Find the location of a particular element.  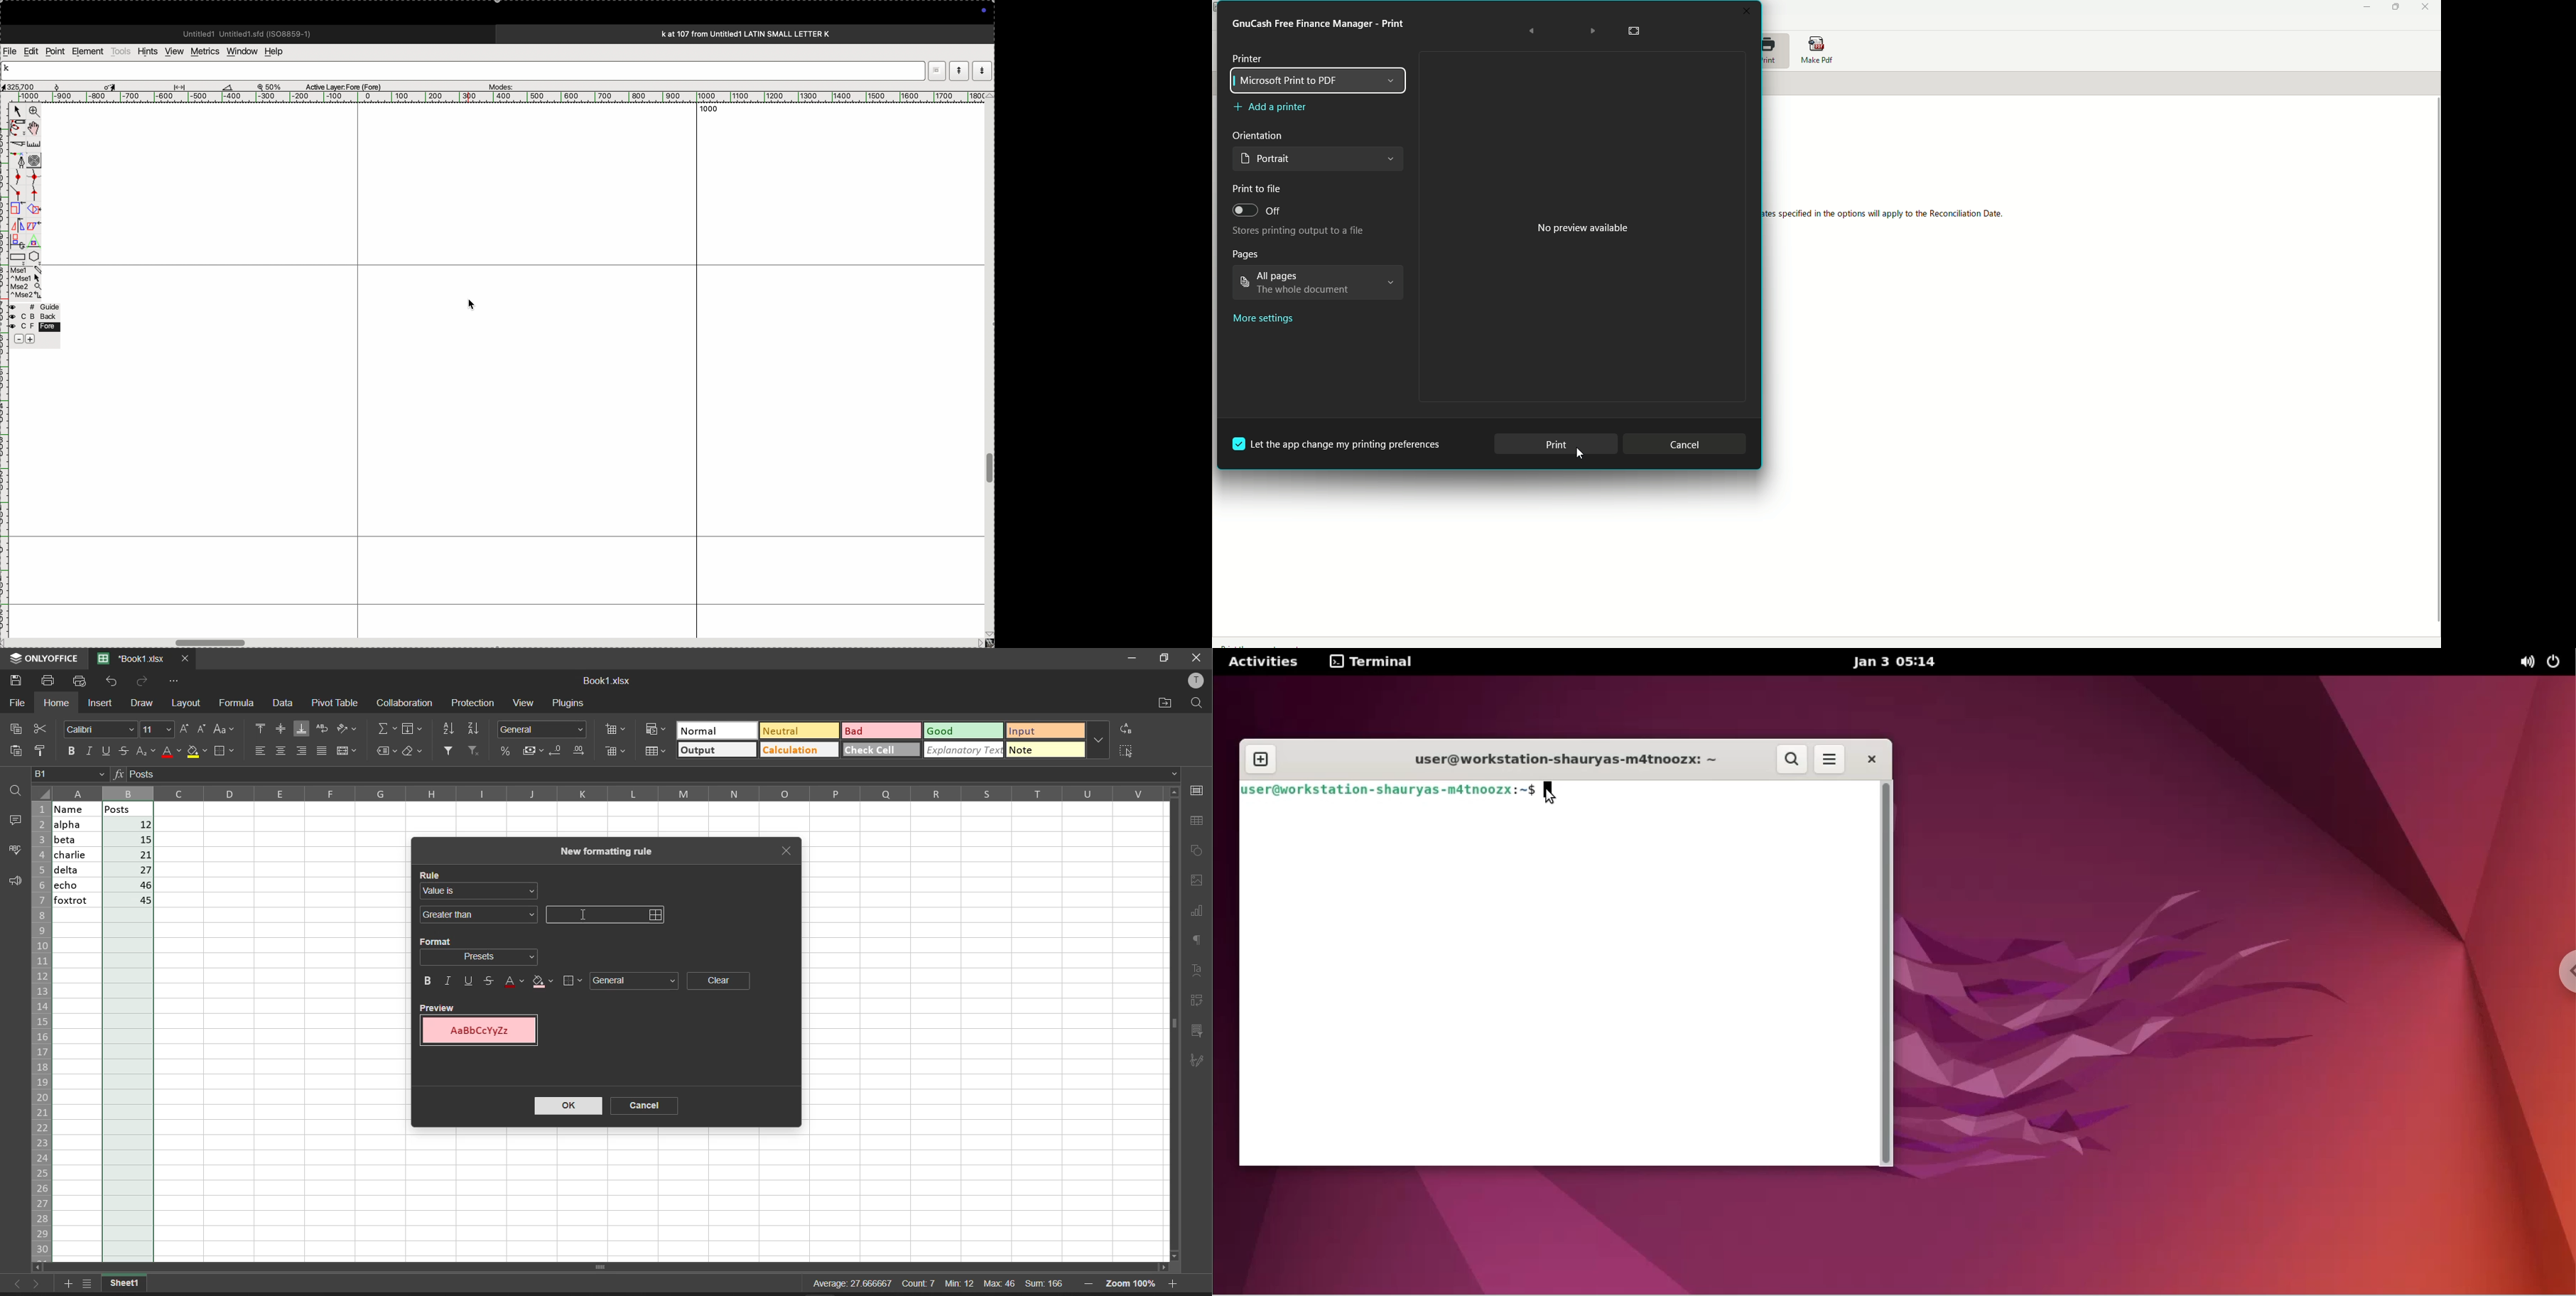

print is located at coordinates (49, 681).